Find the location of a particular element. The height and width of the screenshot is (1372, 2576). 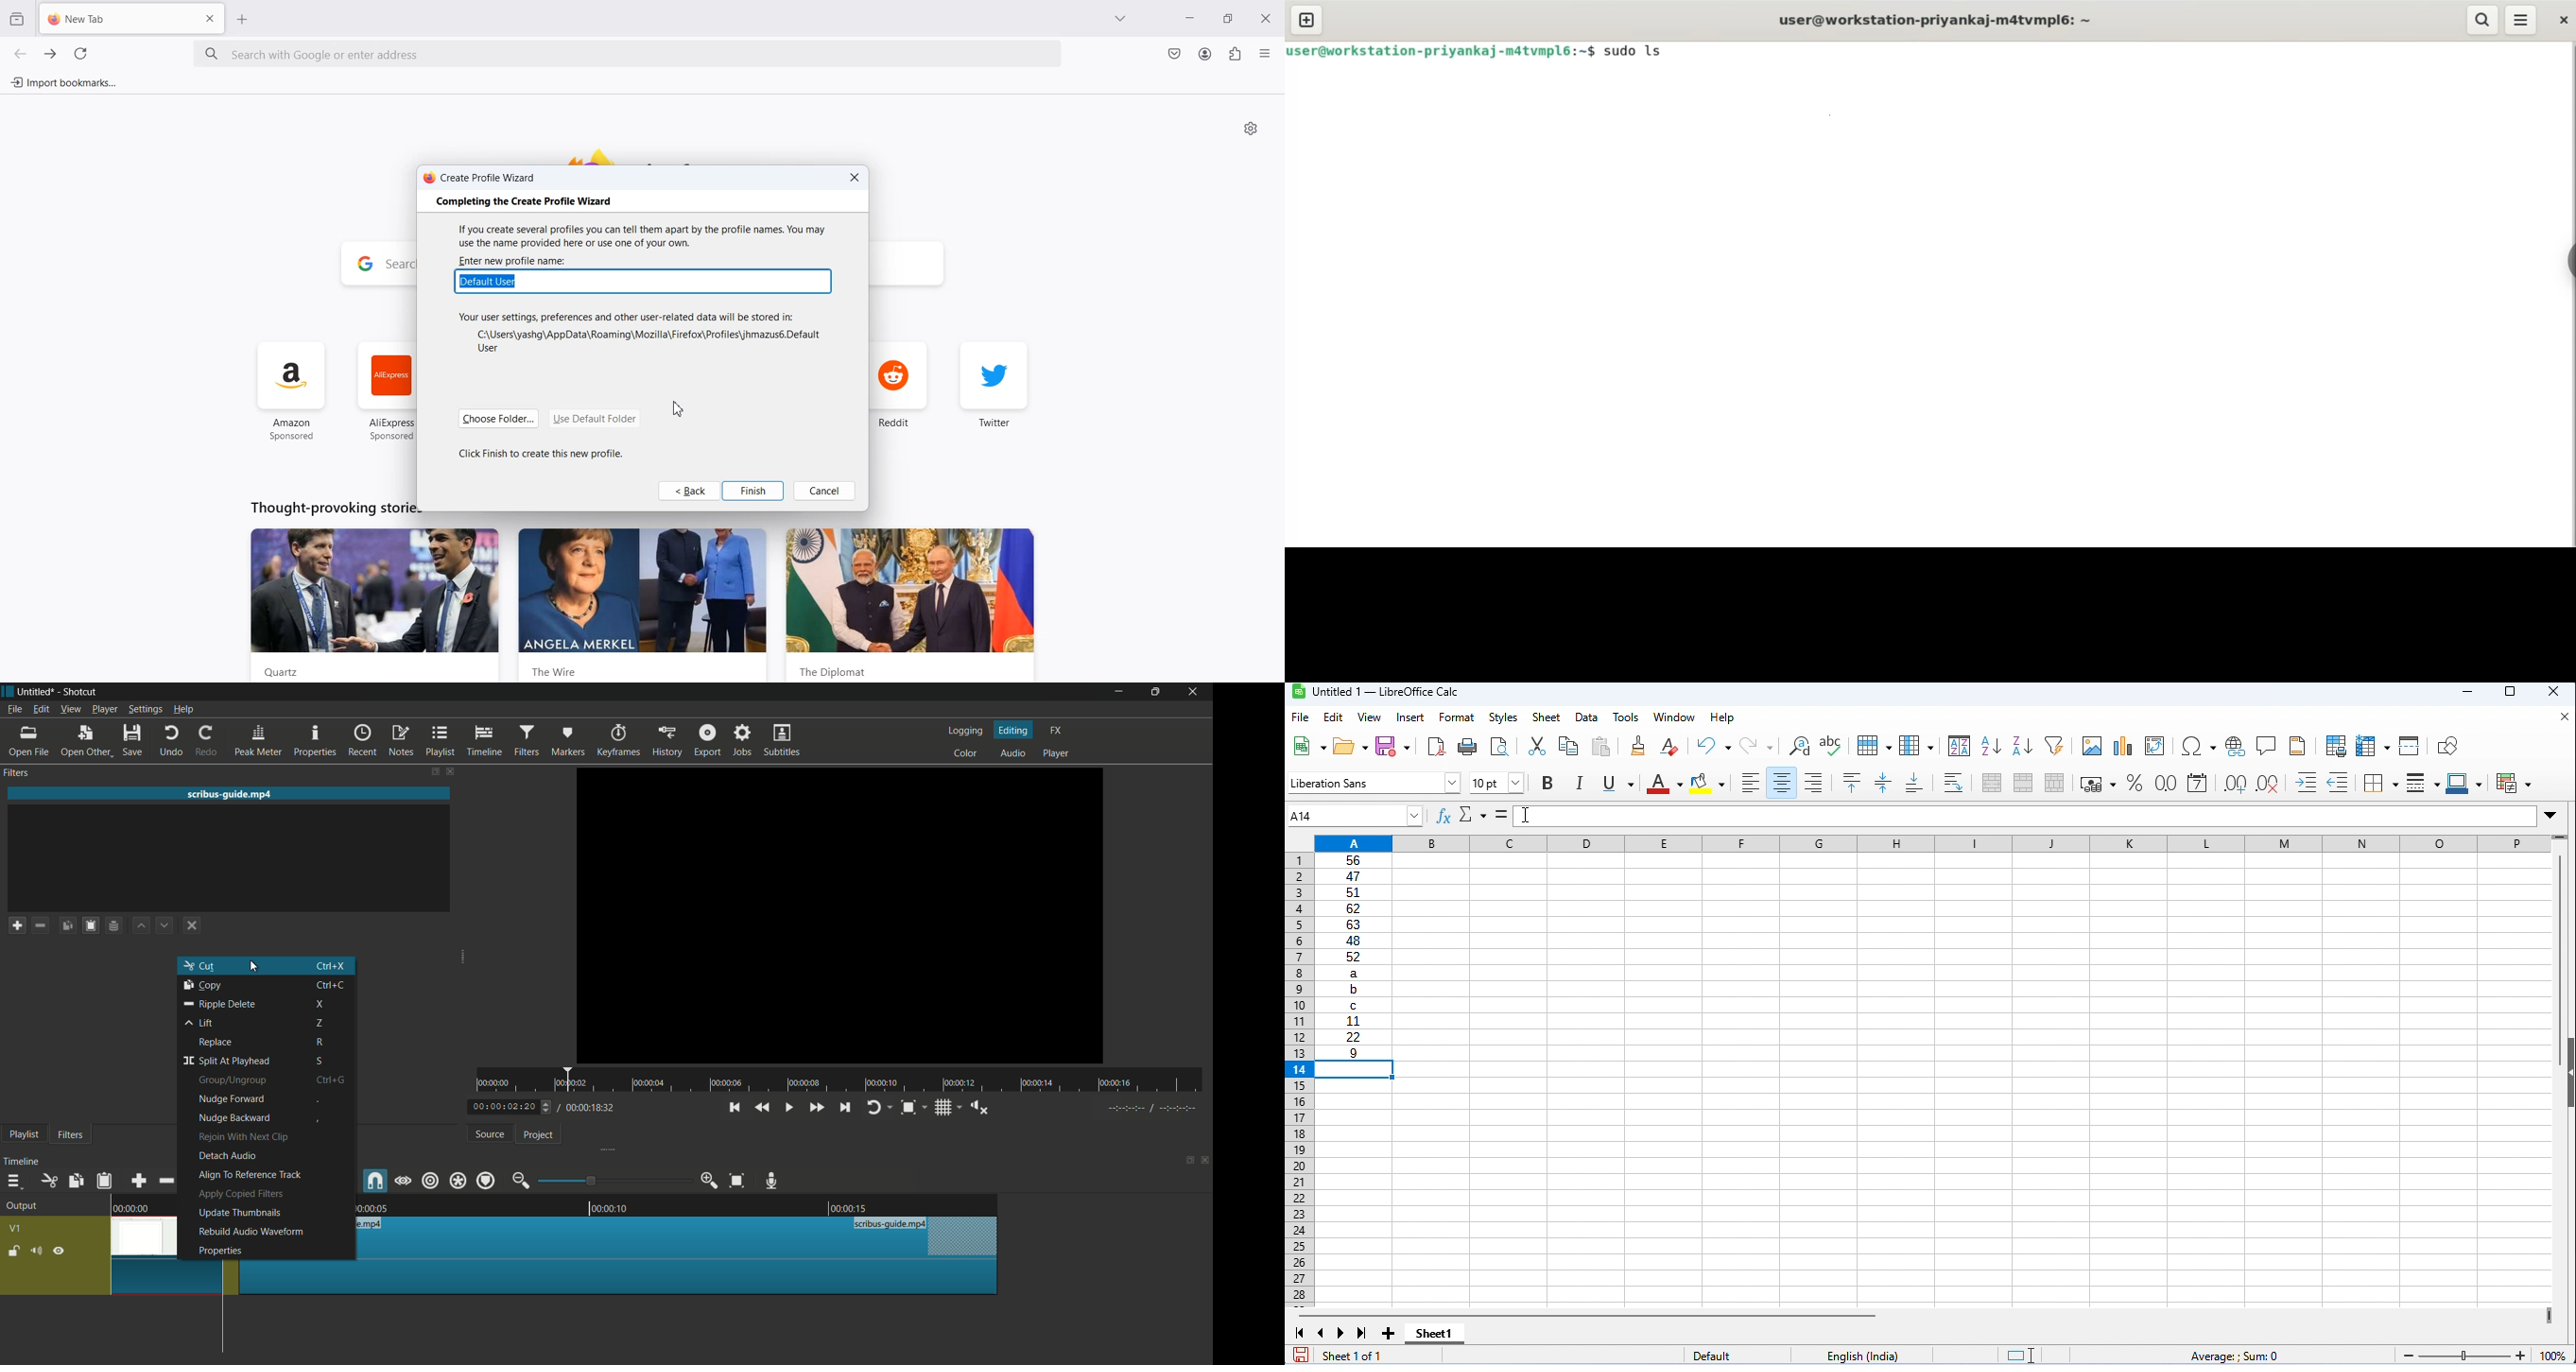

skip to the next point is located at coordinates (846, 1107).